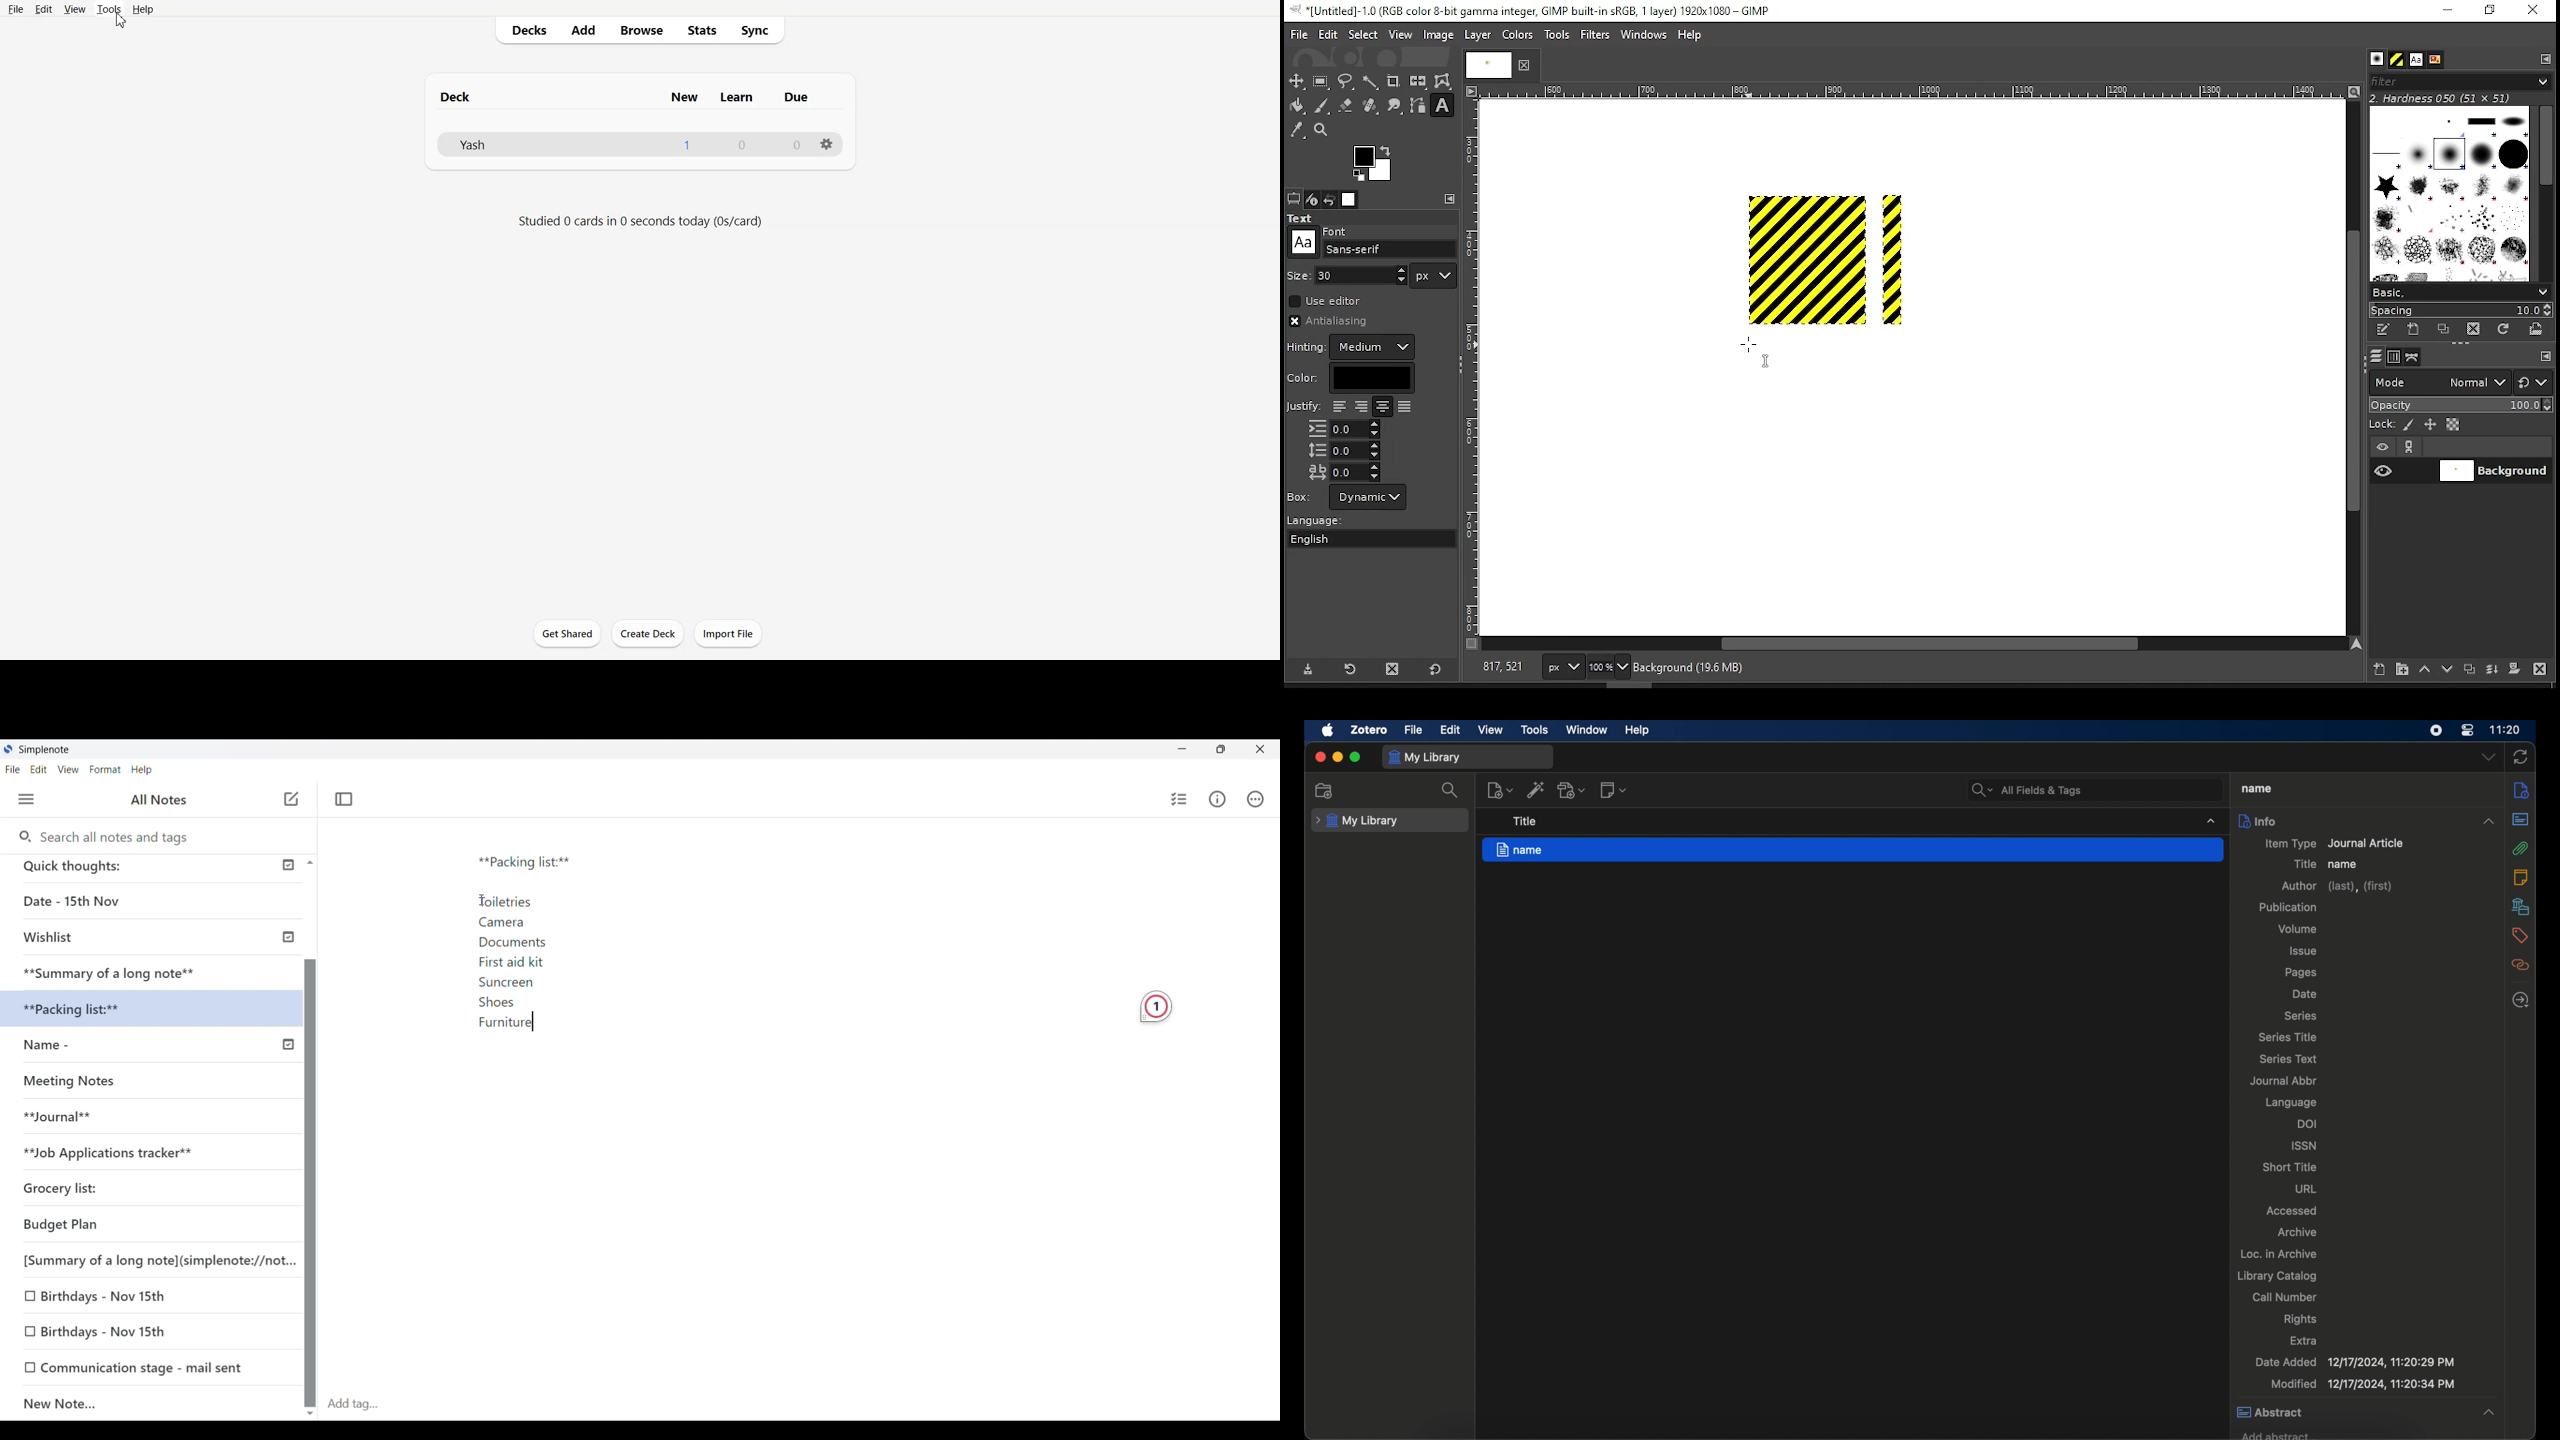 The height and width of the screenshot is (1456, 2576). What do you see at coordinates (43, 9) in the screenshot?
I see `Edit` at bounding box center [43, 9].